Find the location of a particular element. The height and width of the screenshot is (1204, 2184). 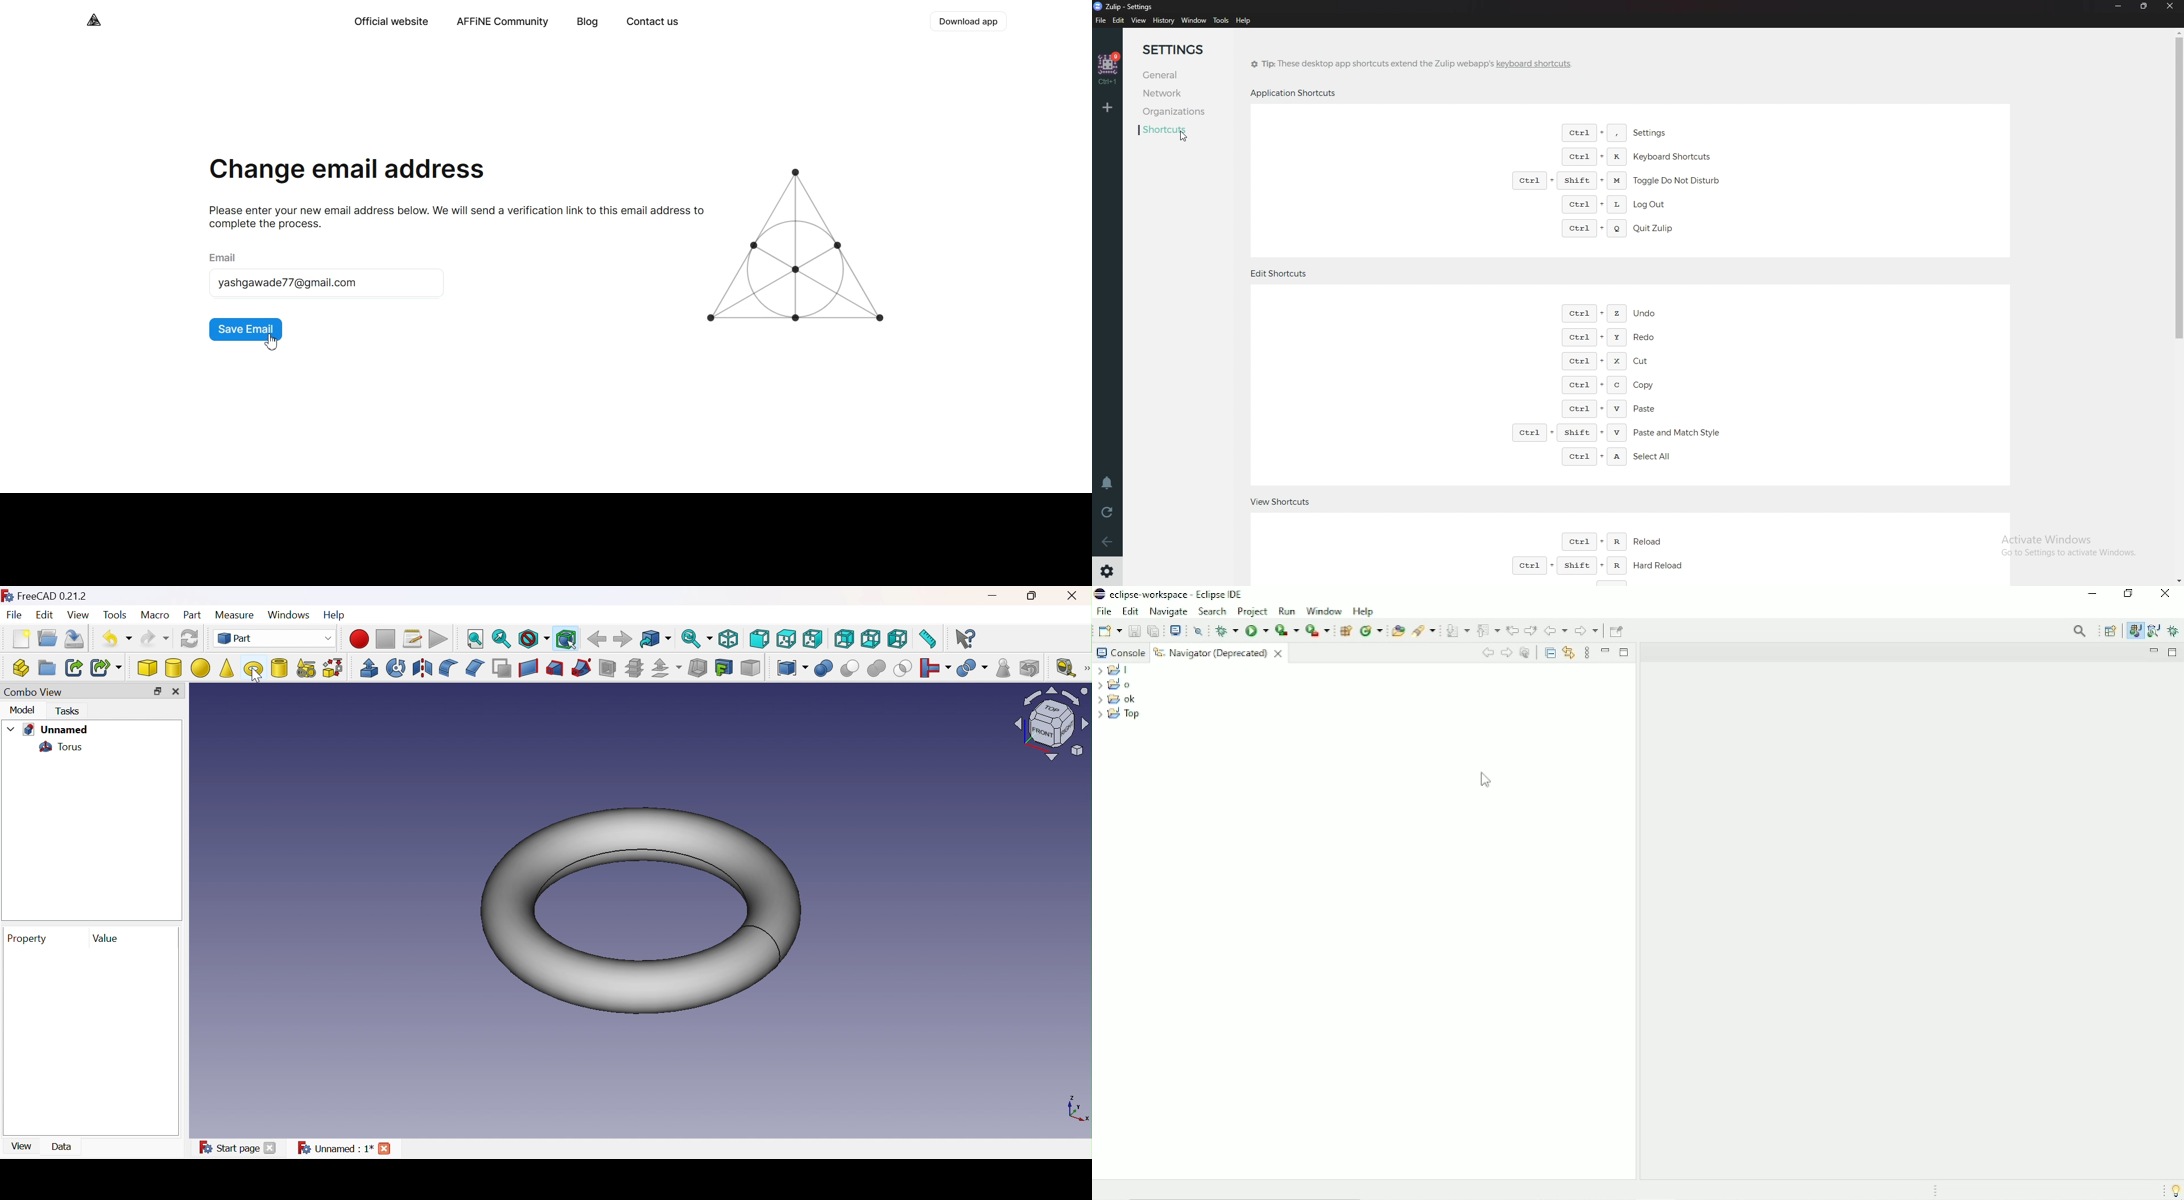

Loft is located at coordinates (556, 668).